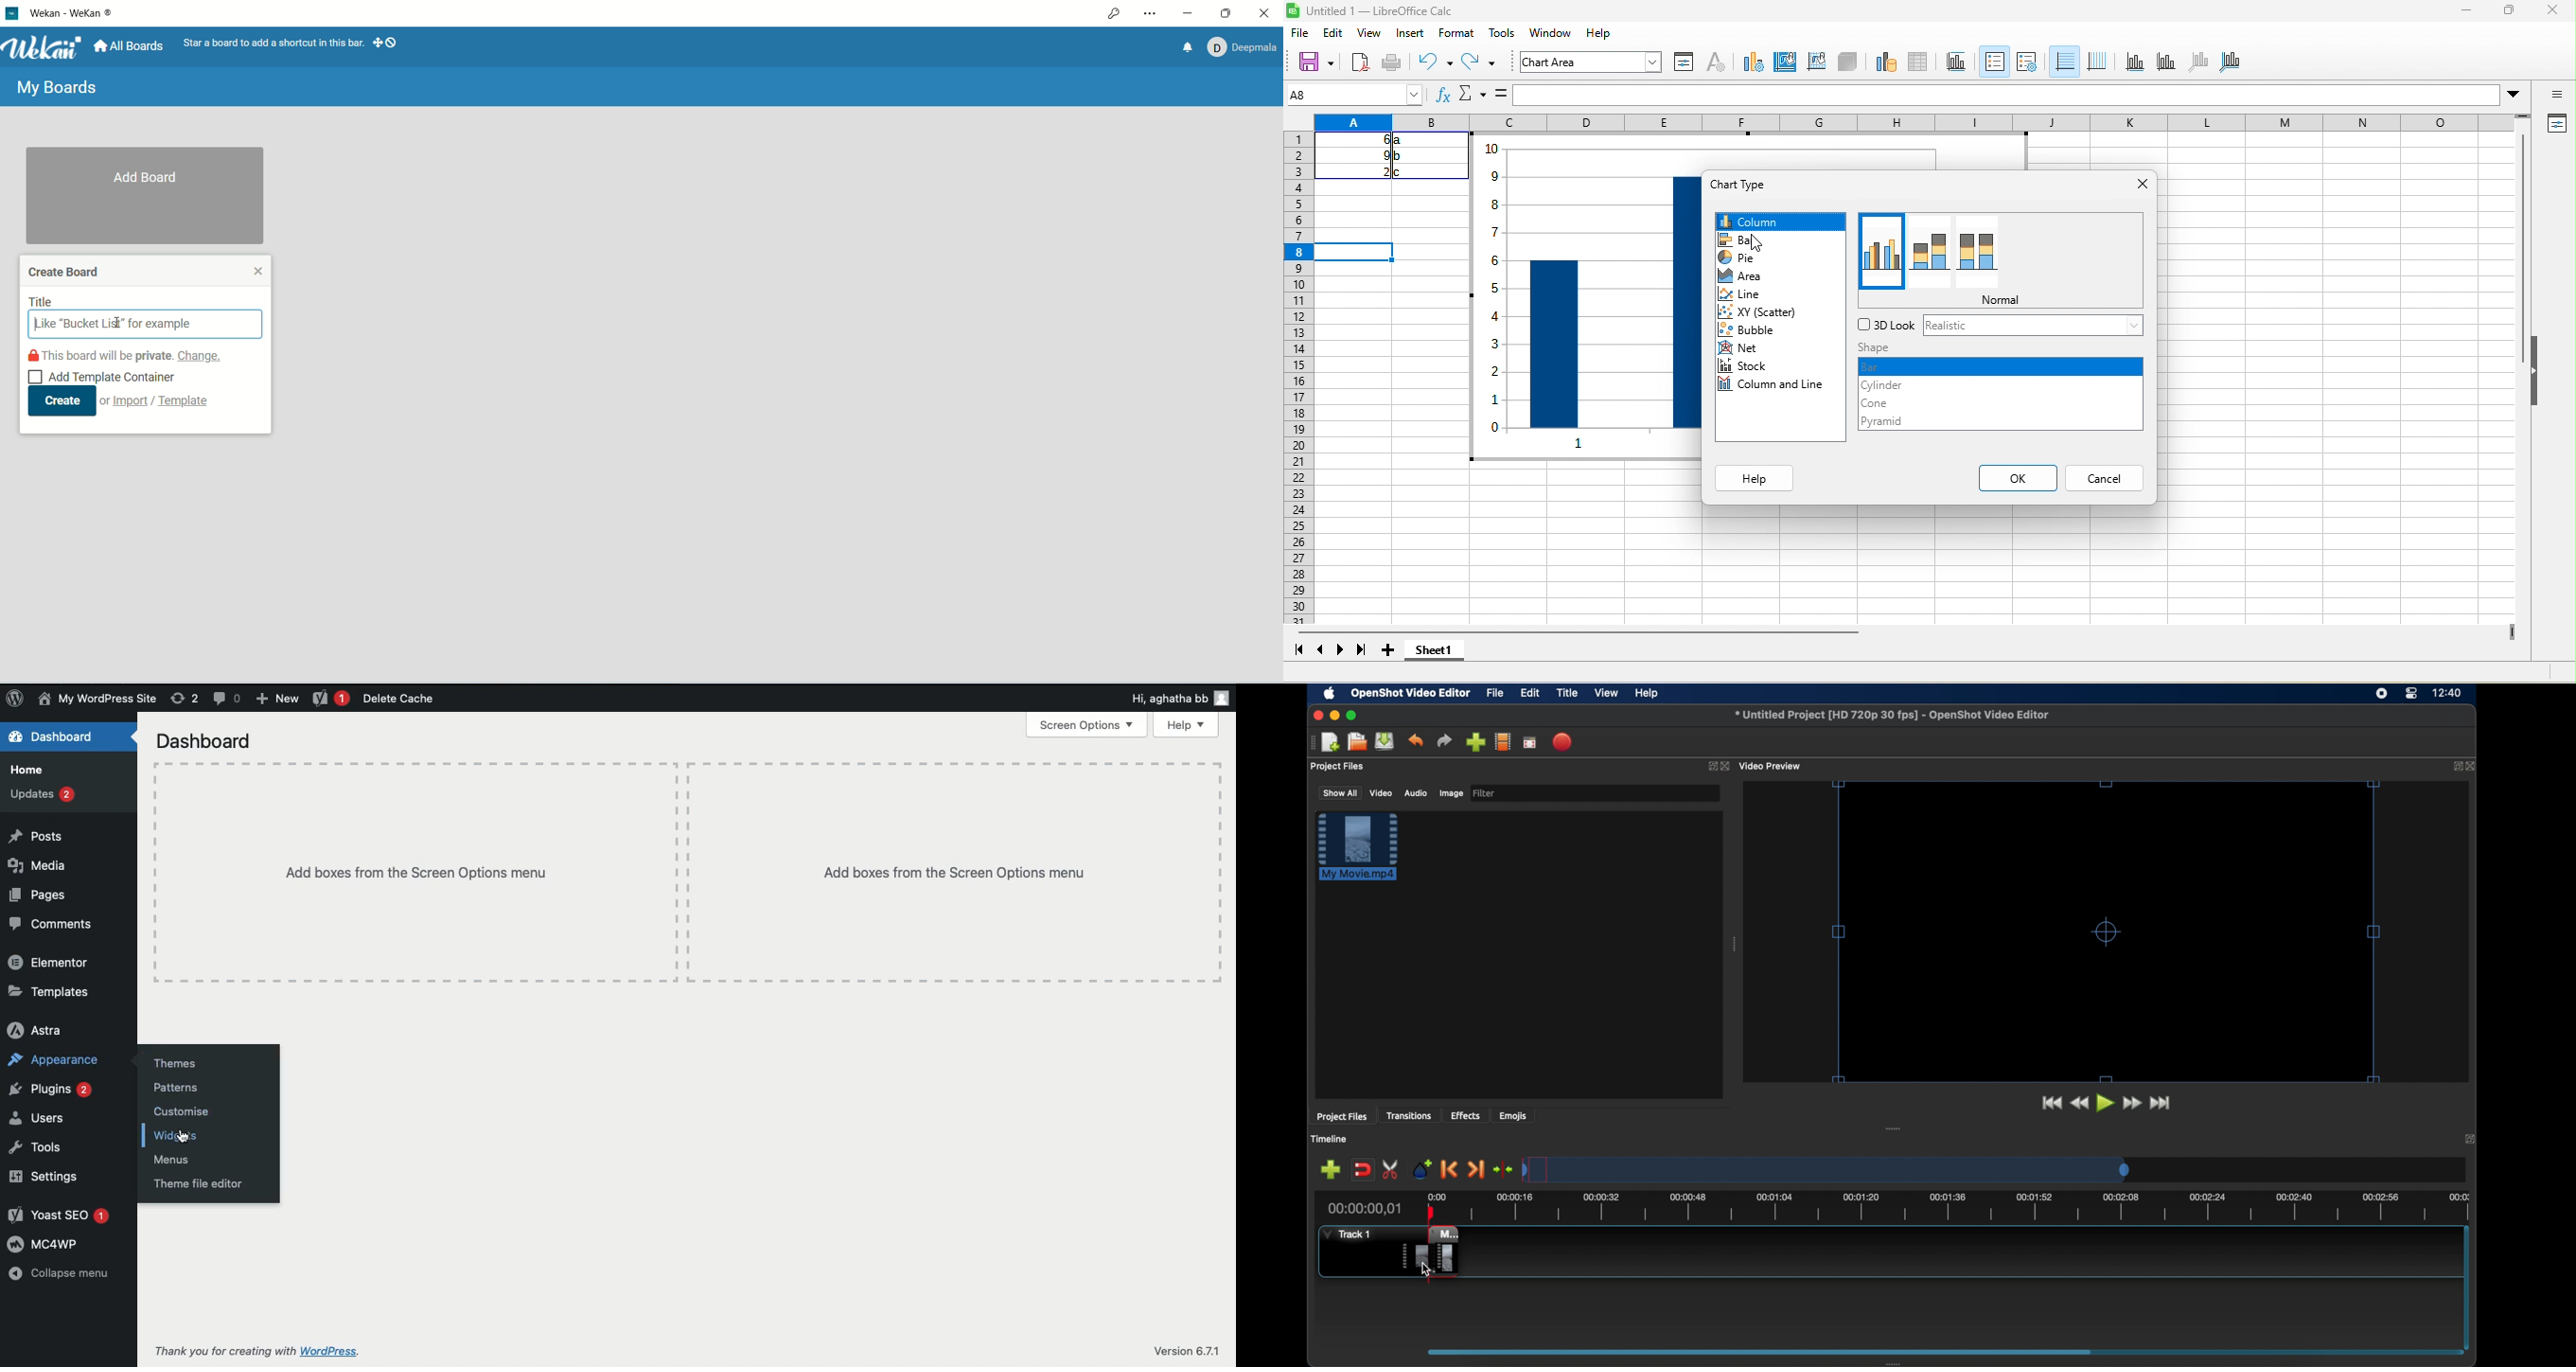  Describe the element at coordinates (2449, 694) in the screenshot. I see `time` at that location.